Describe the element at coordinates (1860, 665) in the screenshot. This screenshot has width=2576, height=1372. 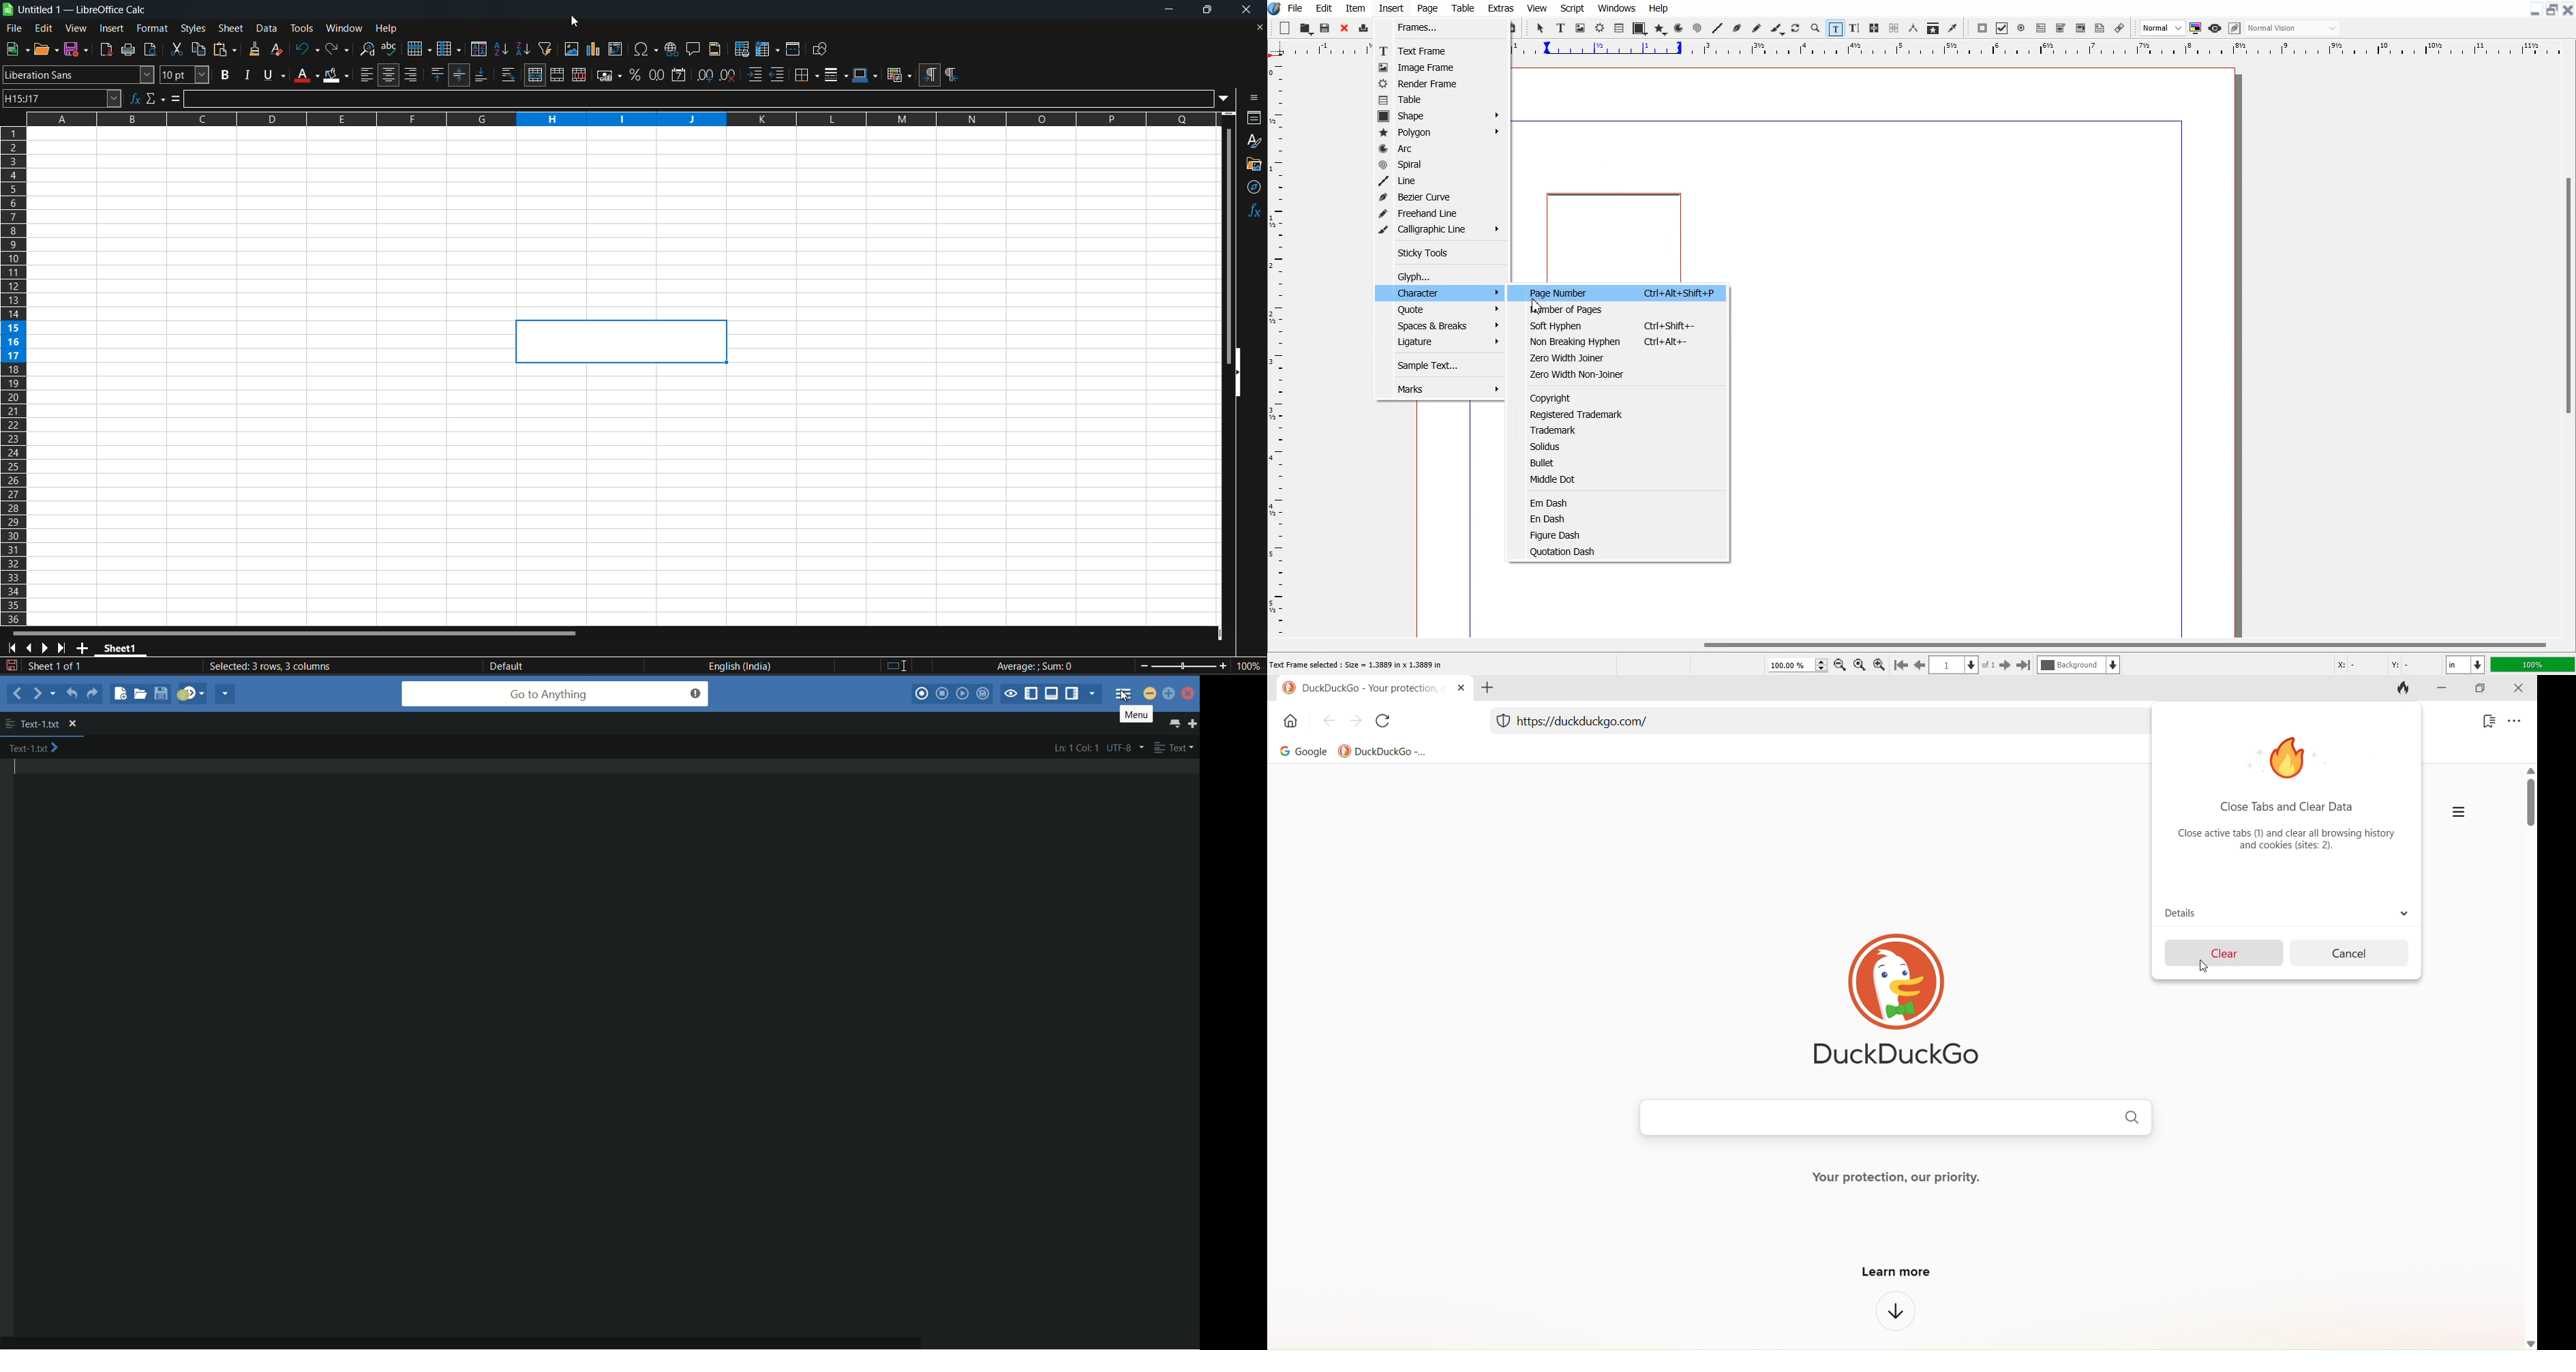
I see `Zoom to 100%` at that location.